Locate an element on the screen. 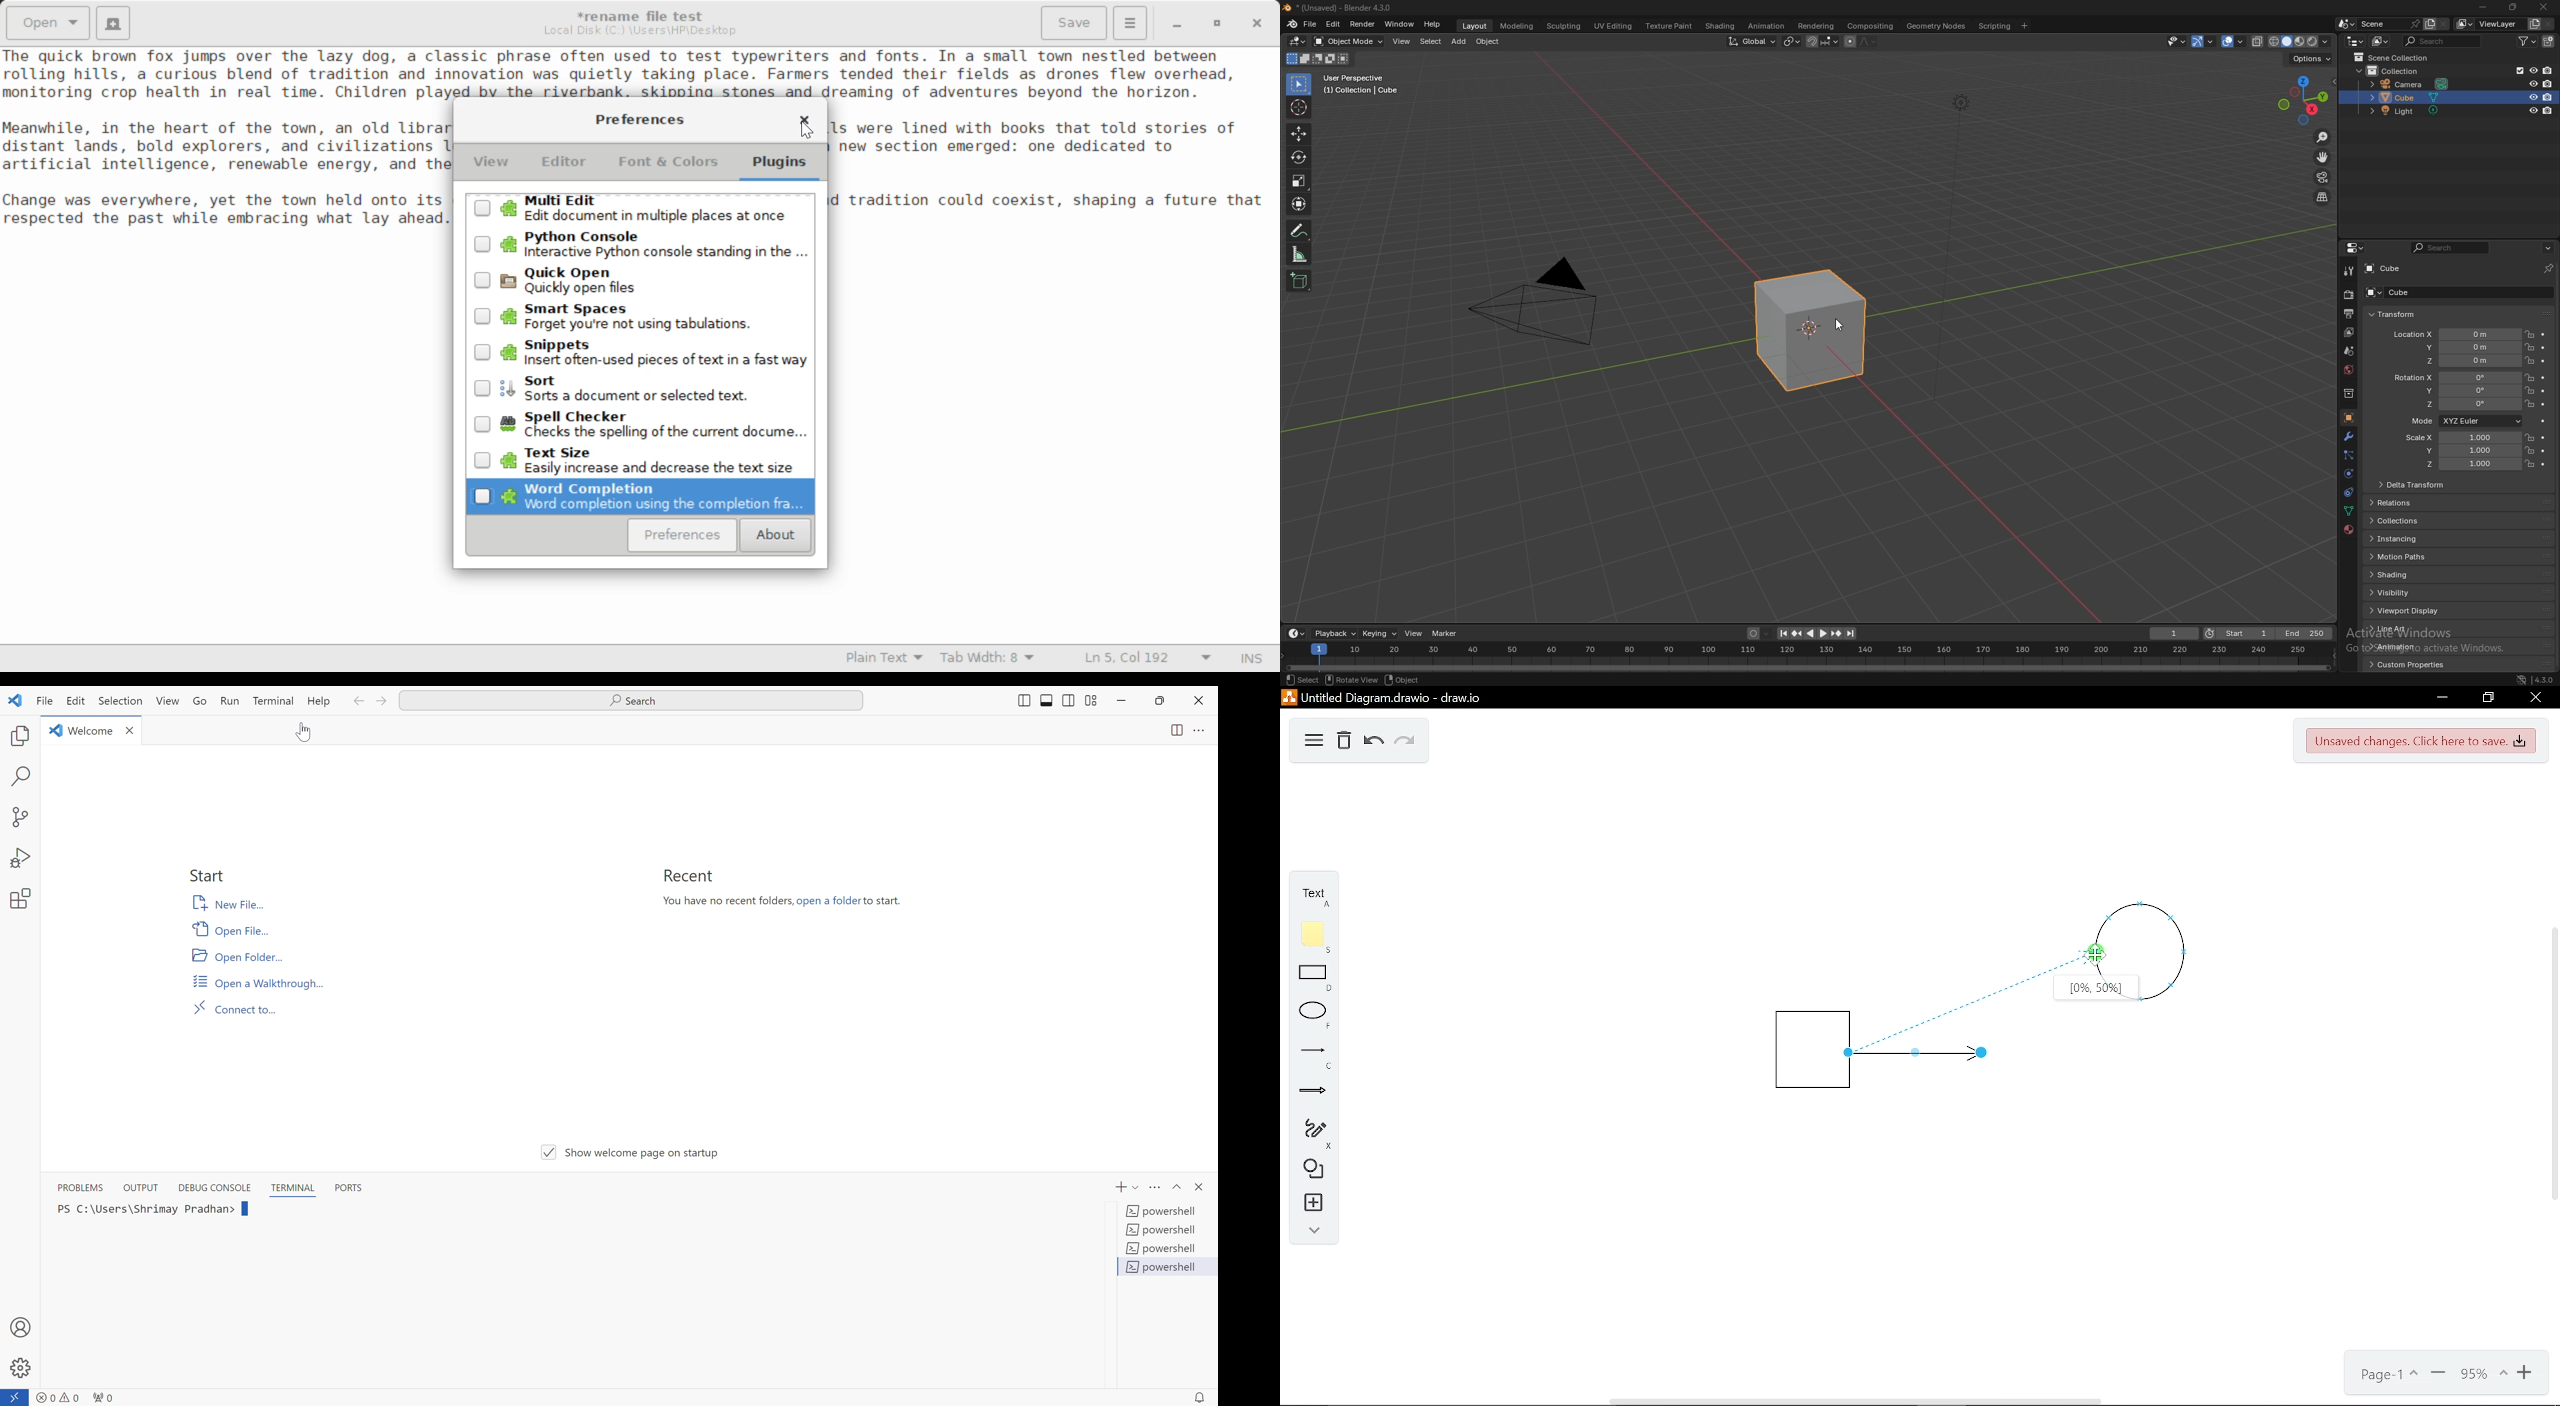 This screenshot has height=1428, width=2576. Recent is located at coordinates (695, 874).